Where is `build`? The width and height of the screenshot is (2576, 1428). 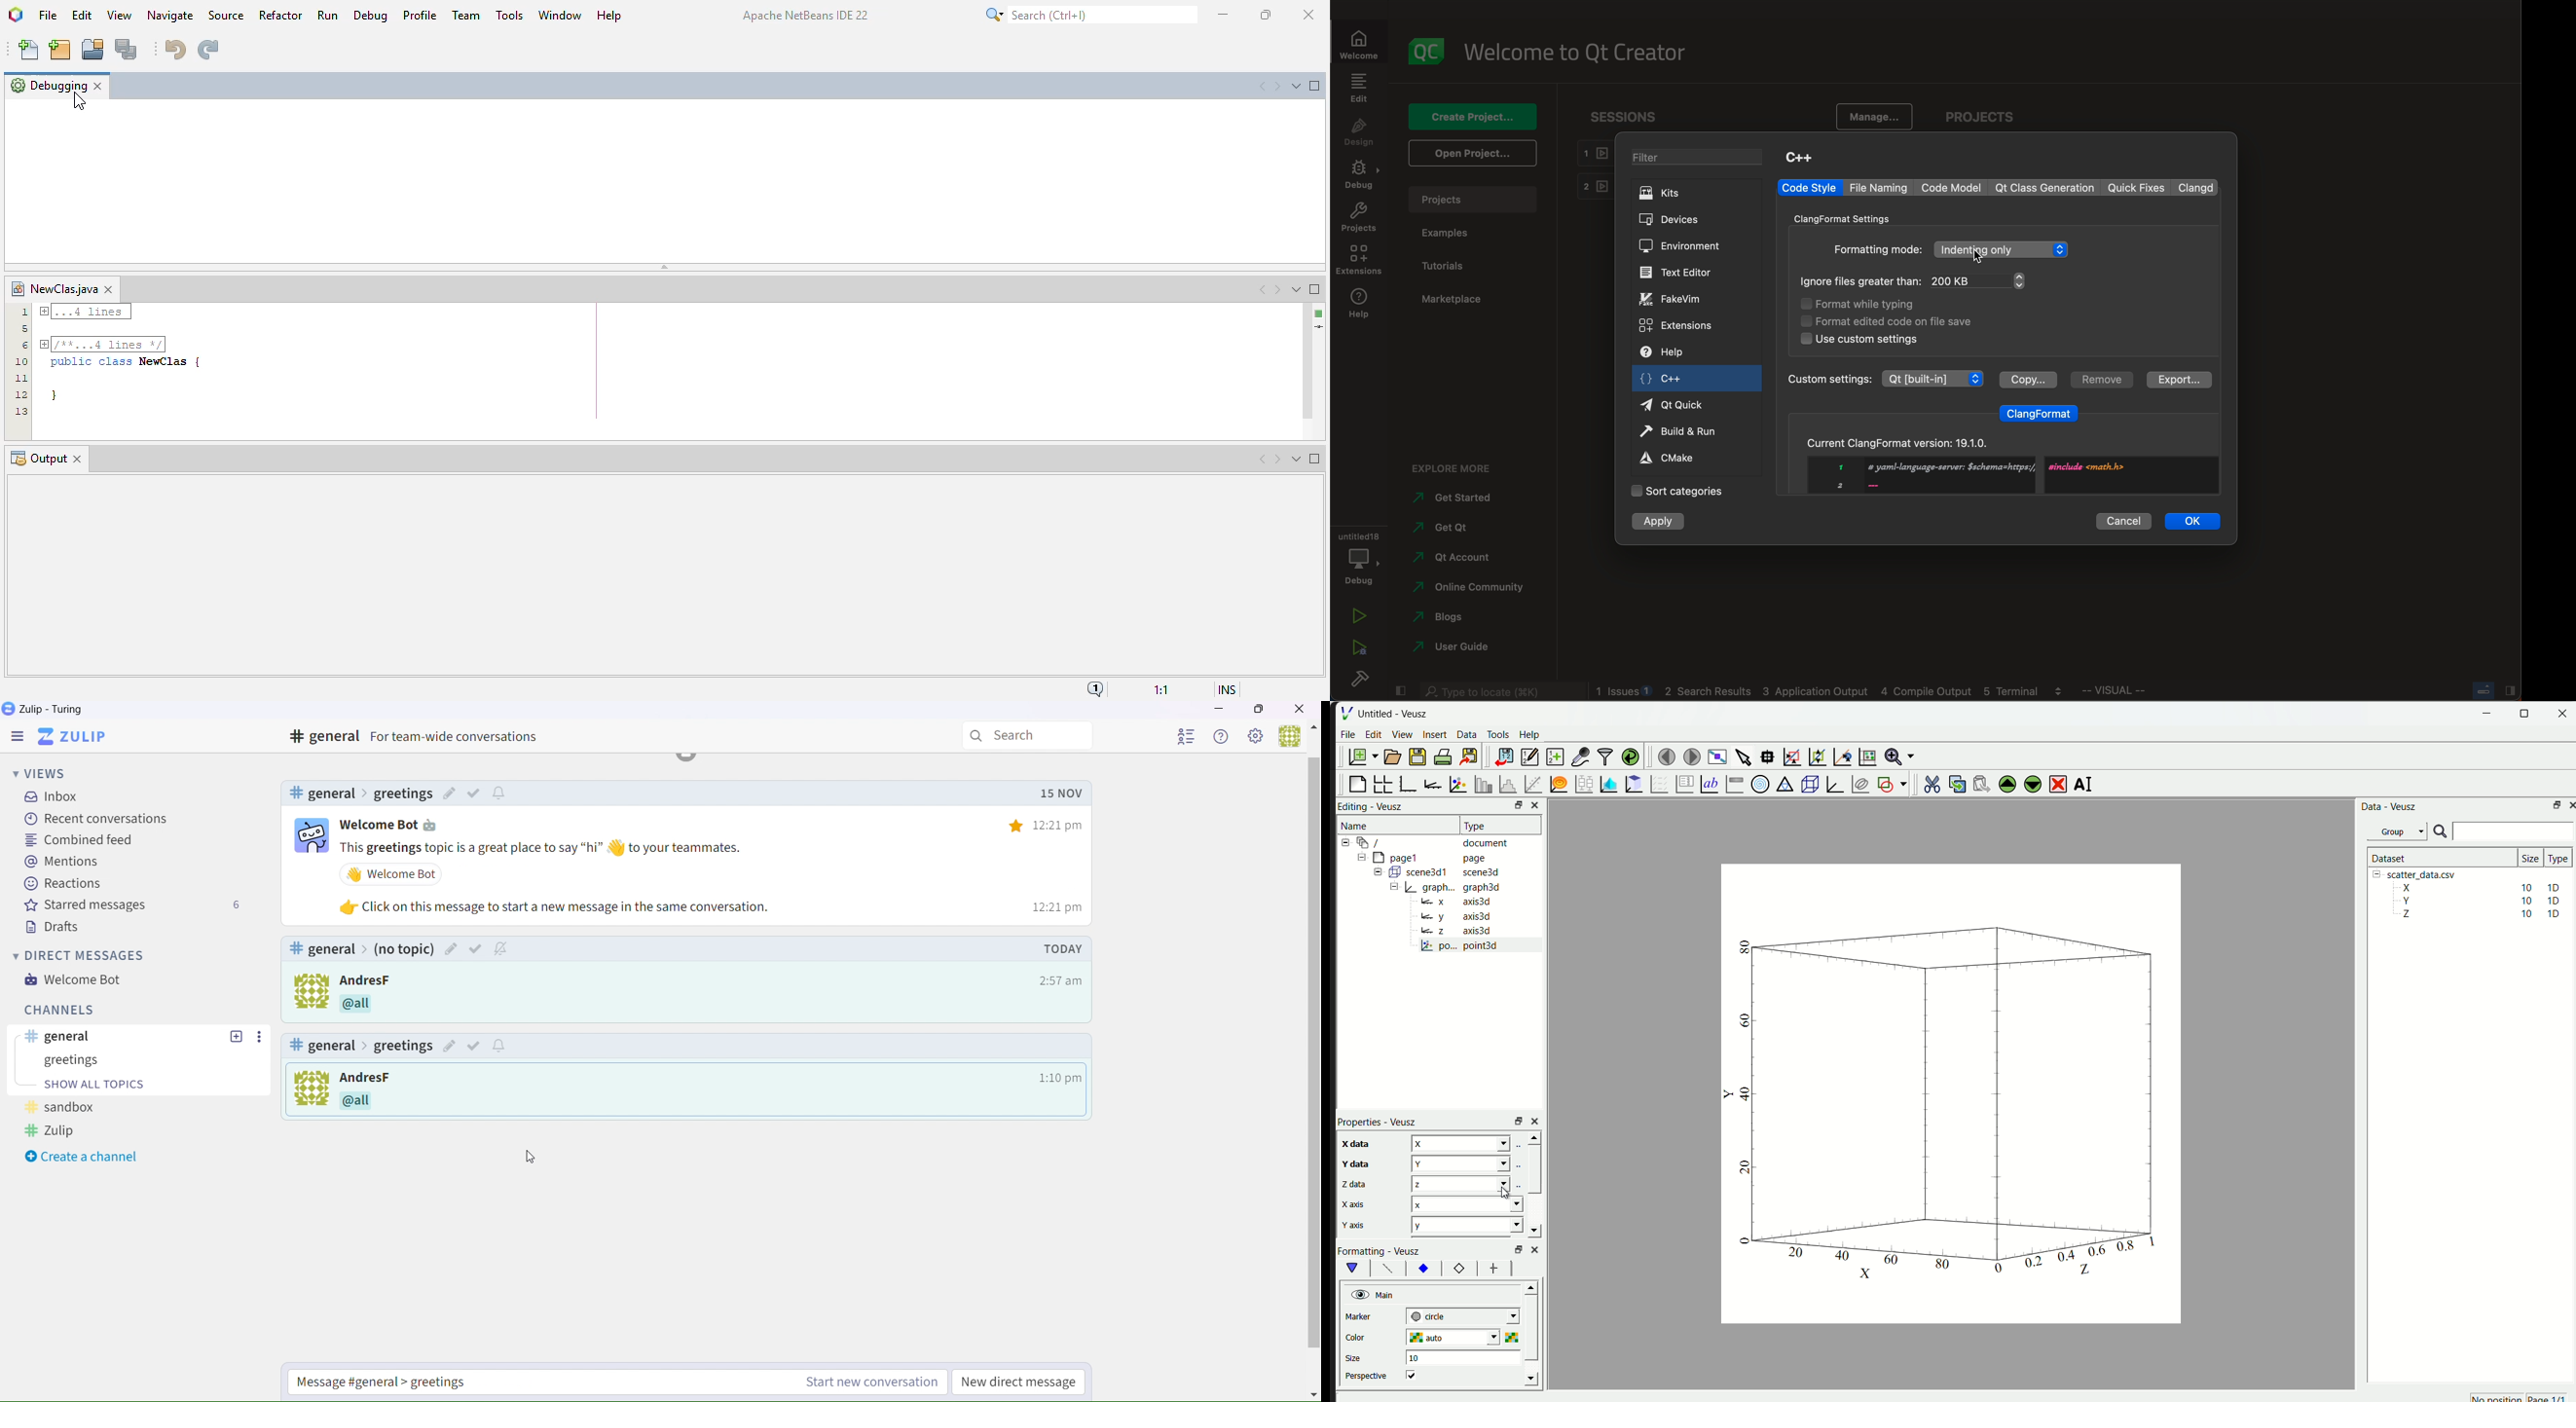
build is located at coordinates (1358, 681).